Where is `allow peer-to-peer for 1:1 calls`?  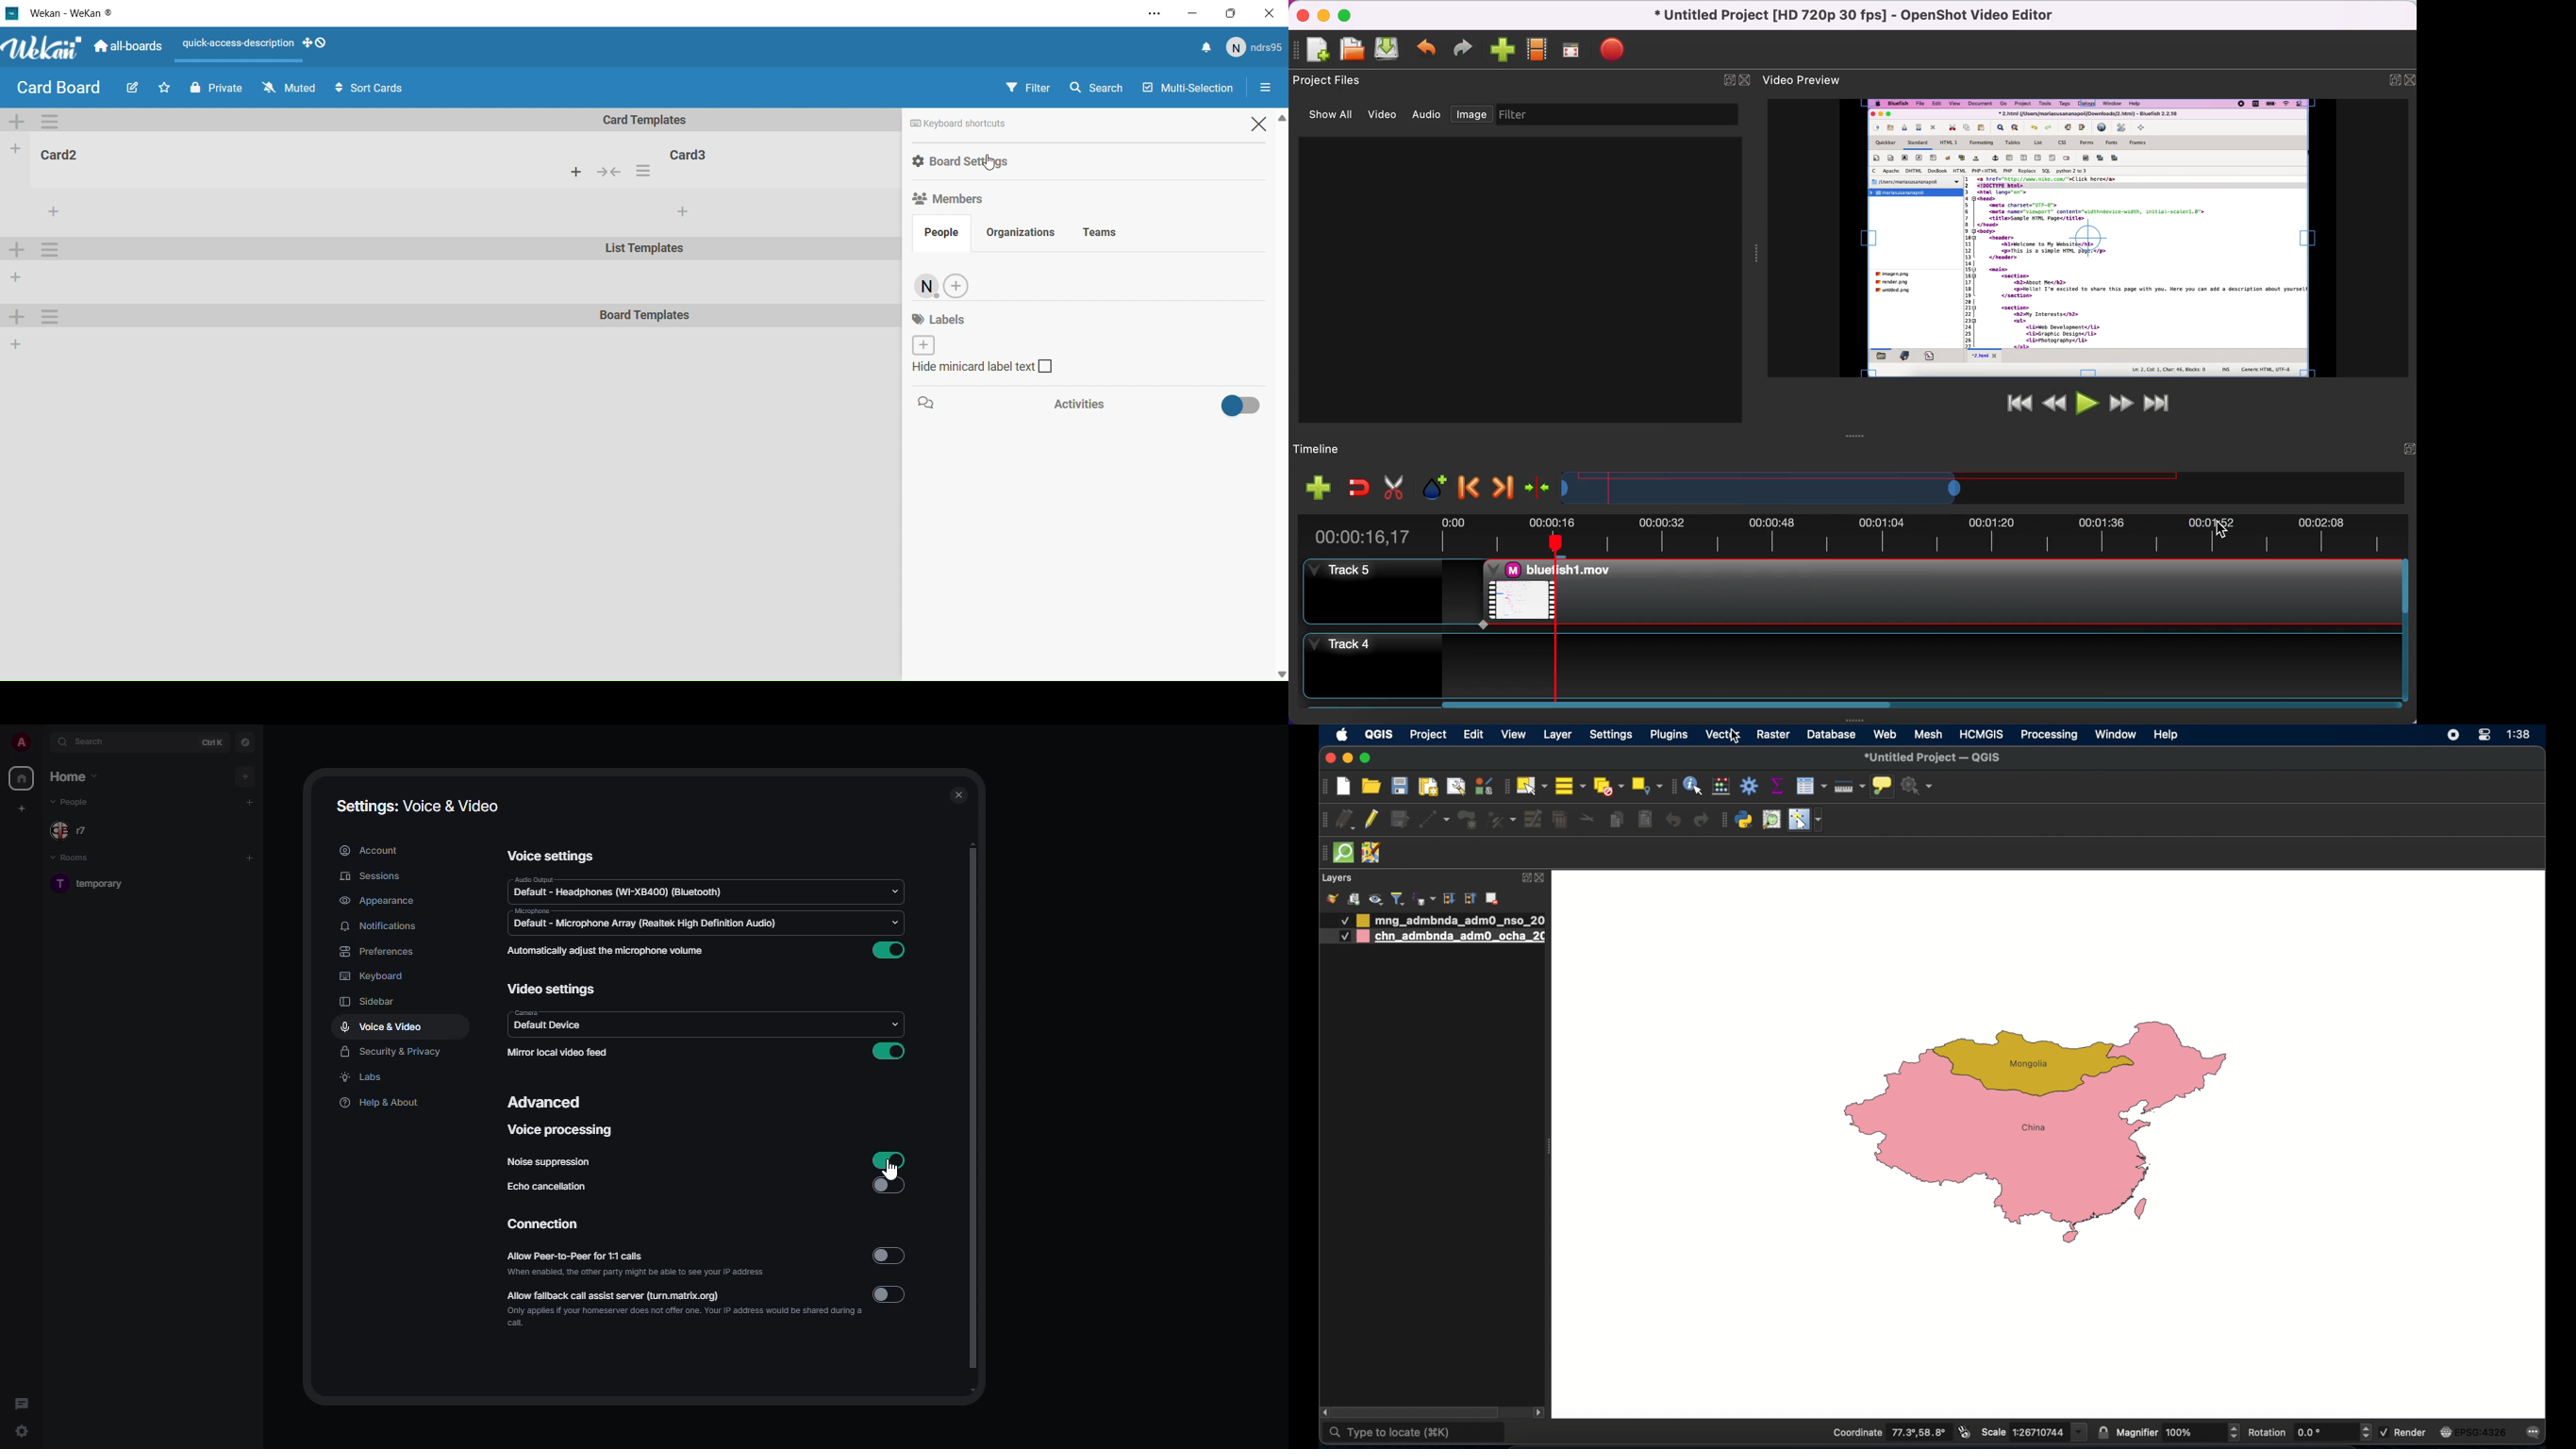
allow peer-to-peer for 1:1 calls is located at coordinates (635, 1263).